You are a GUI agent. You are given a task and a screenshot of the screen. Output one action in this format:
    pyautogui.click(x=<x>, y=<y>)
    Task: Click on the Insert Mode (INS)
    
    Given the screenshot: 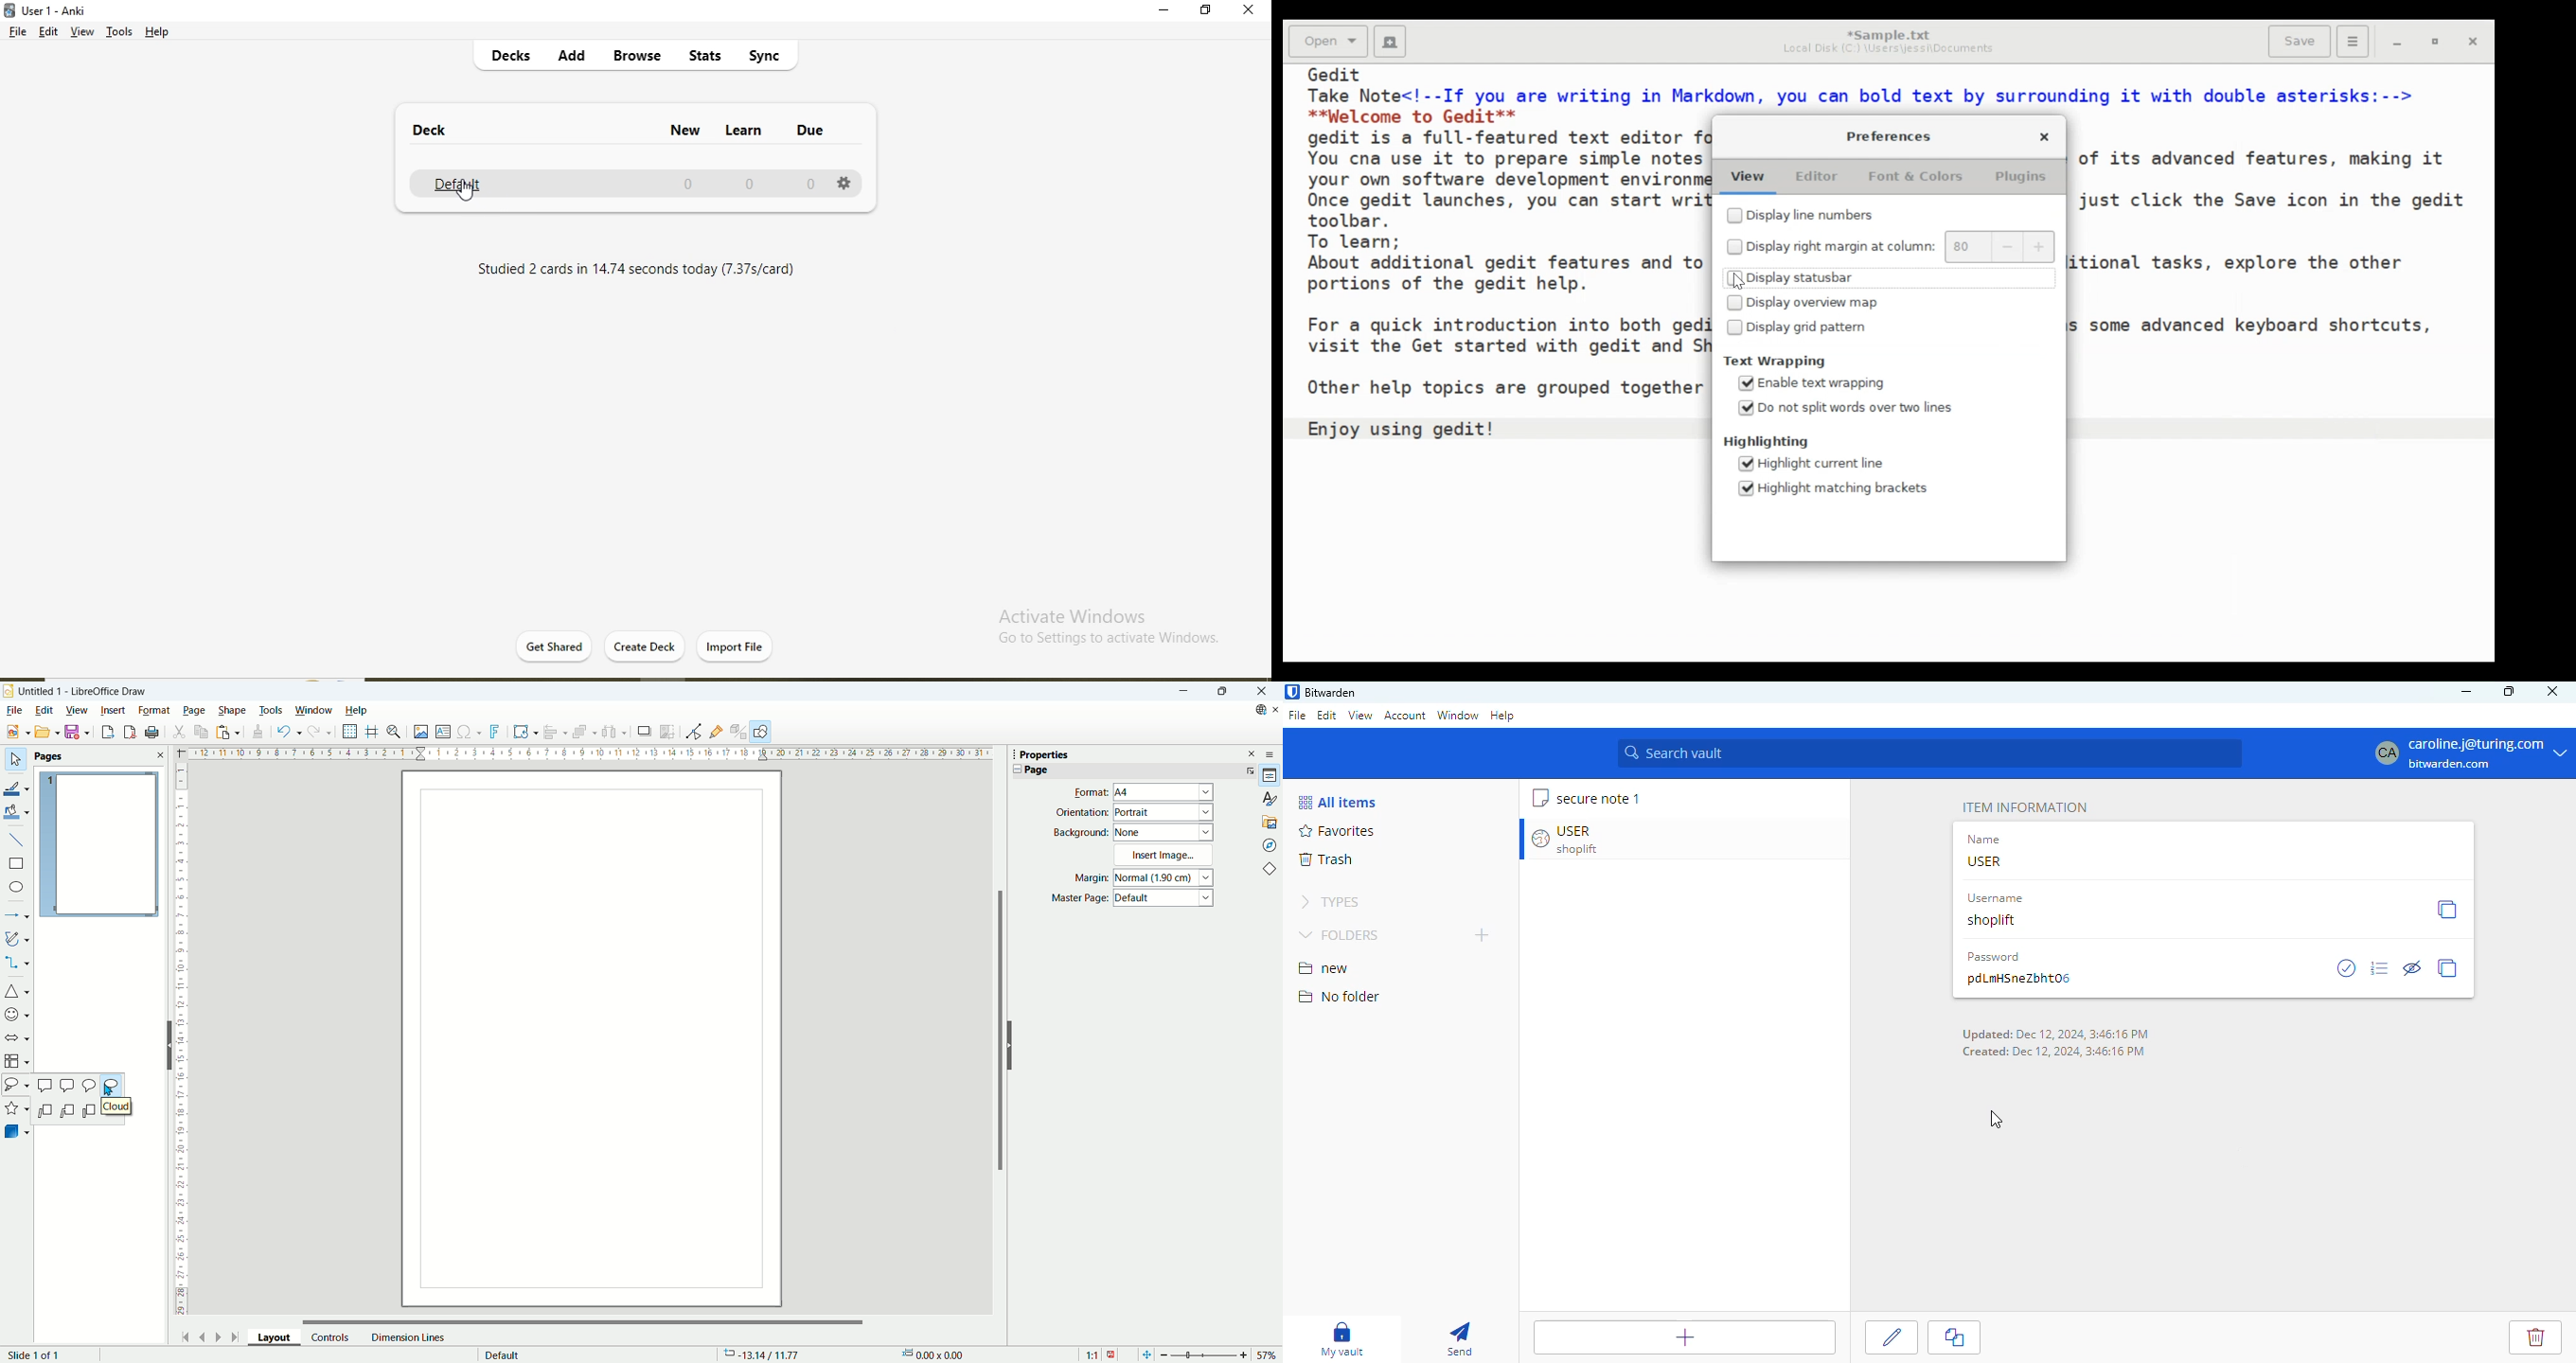 What is the action you would take?
    pyautogui.click(x=2466, y=649)
    